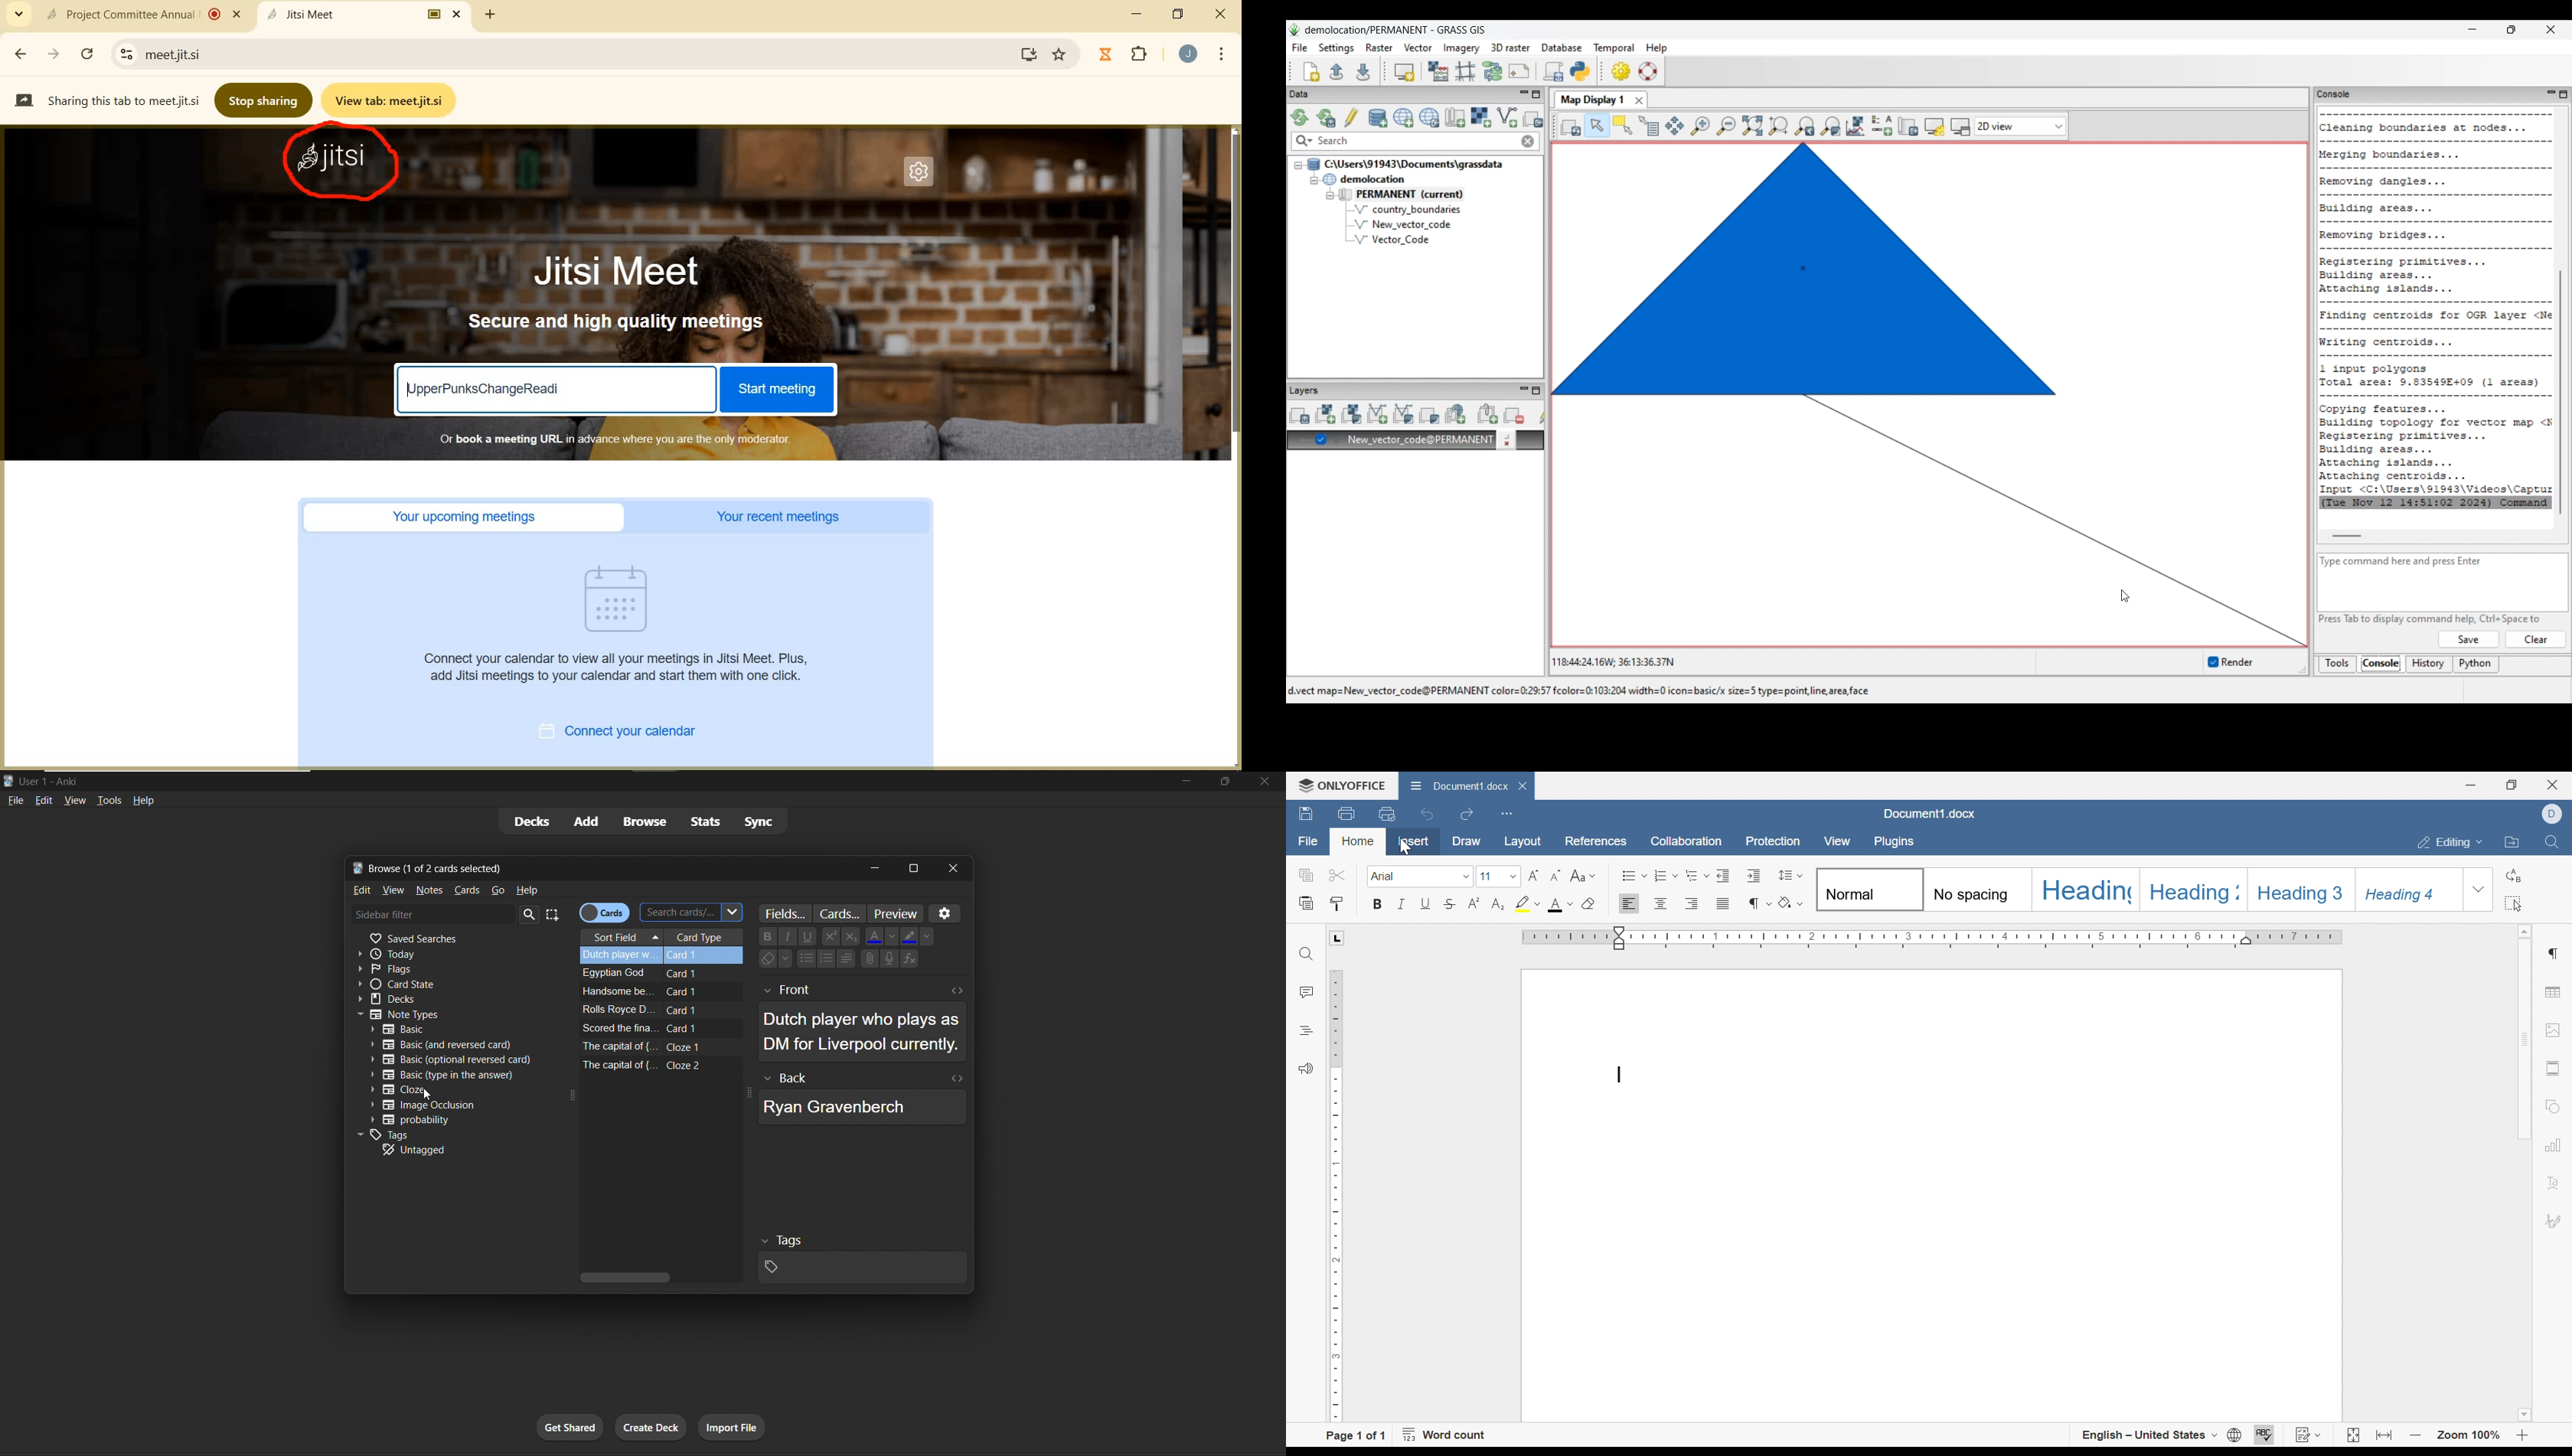  Describe the element at coordinates (1026, 54) in the screenshot. I see `screen` at that location.